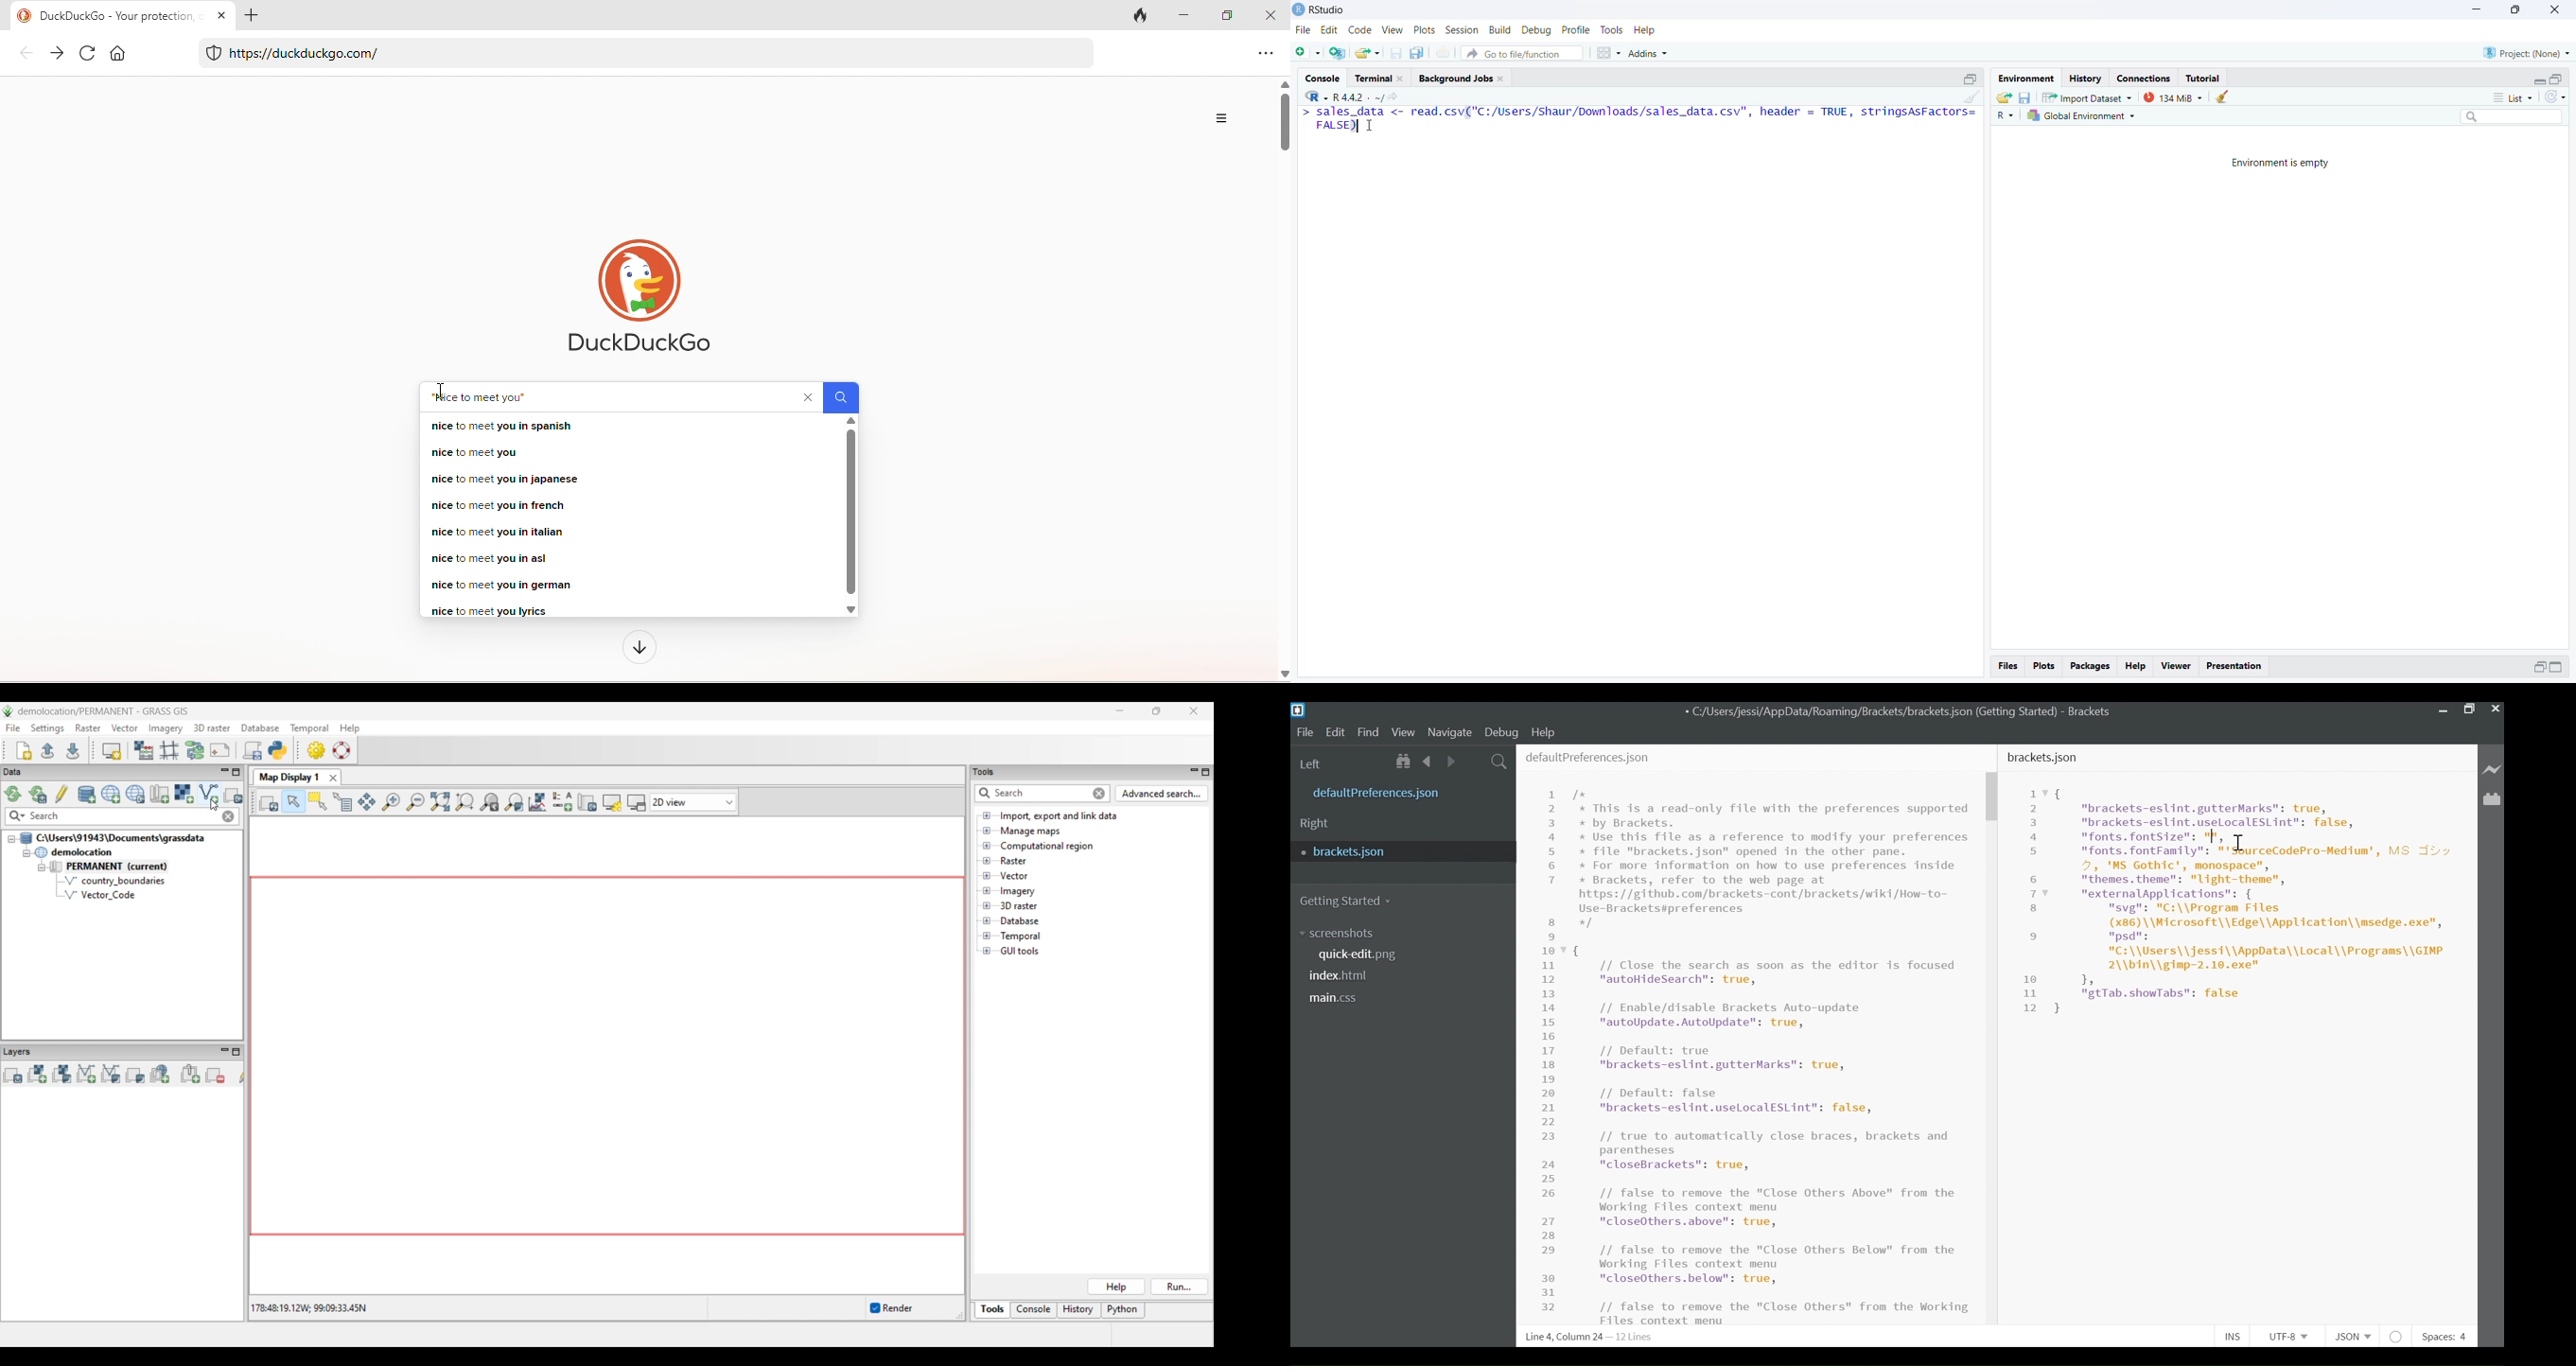  Describe the element at coordinates (2237, 1336) in the screenshot. I see `INS` at that location.